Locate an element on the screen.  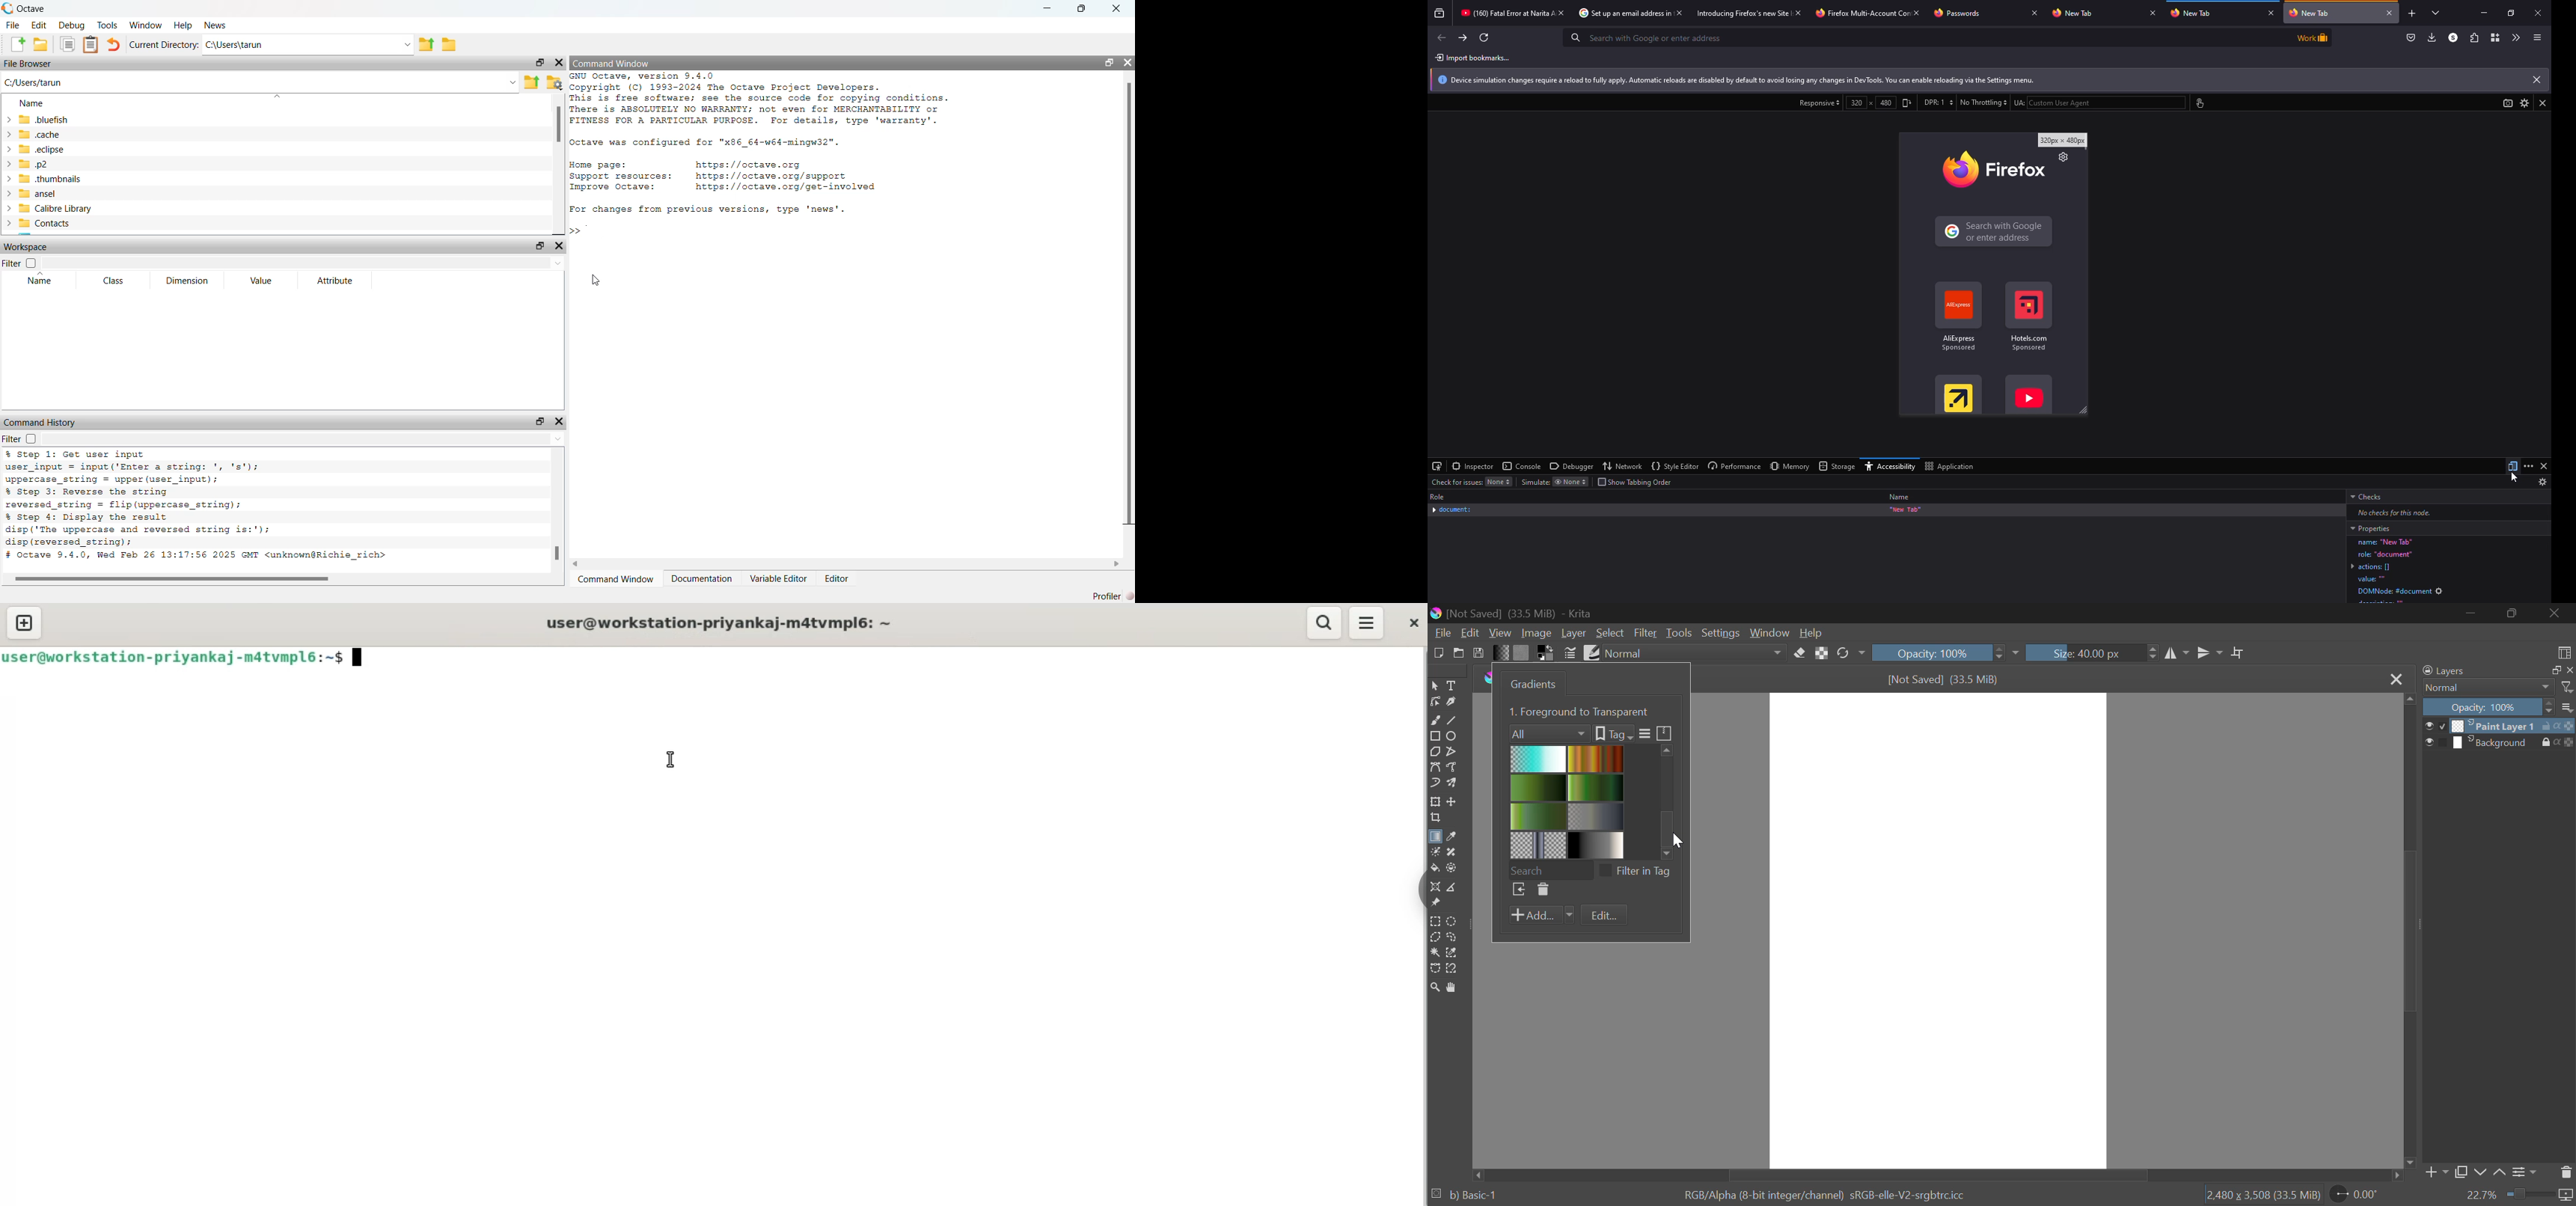
search is located at coordinates (1324, 623).